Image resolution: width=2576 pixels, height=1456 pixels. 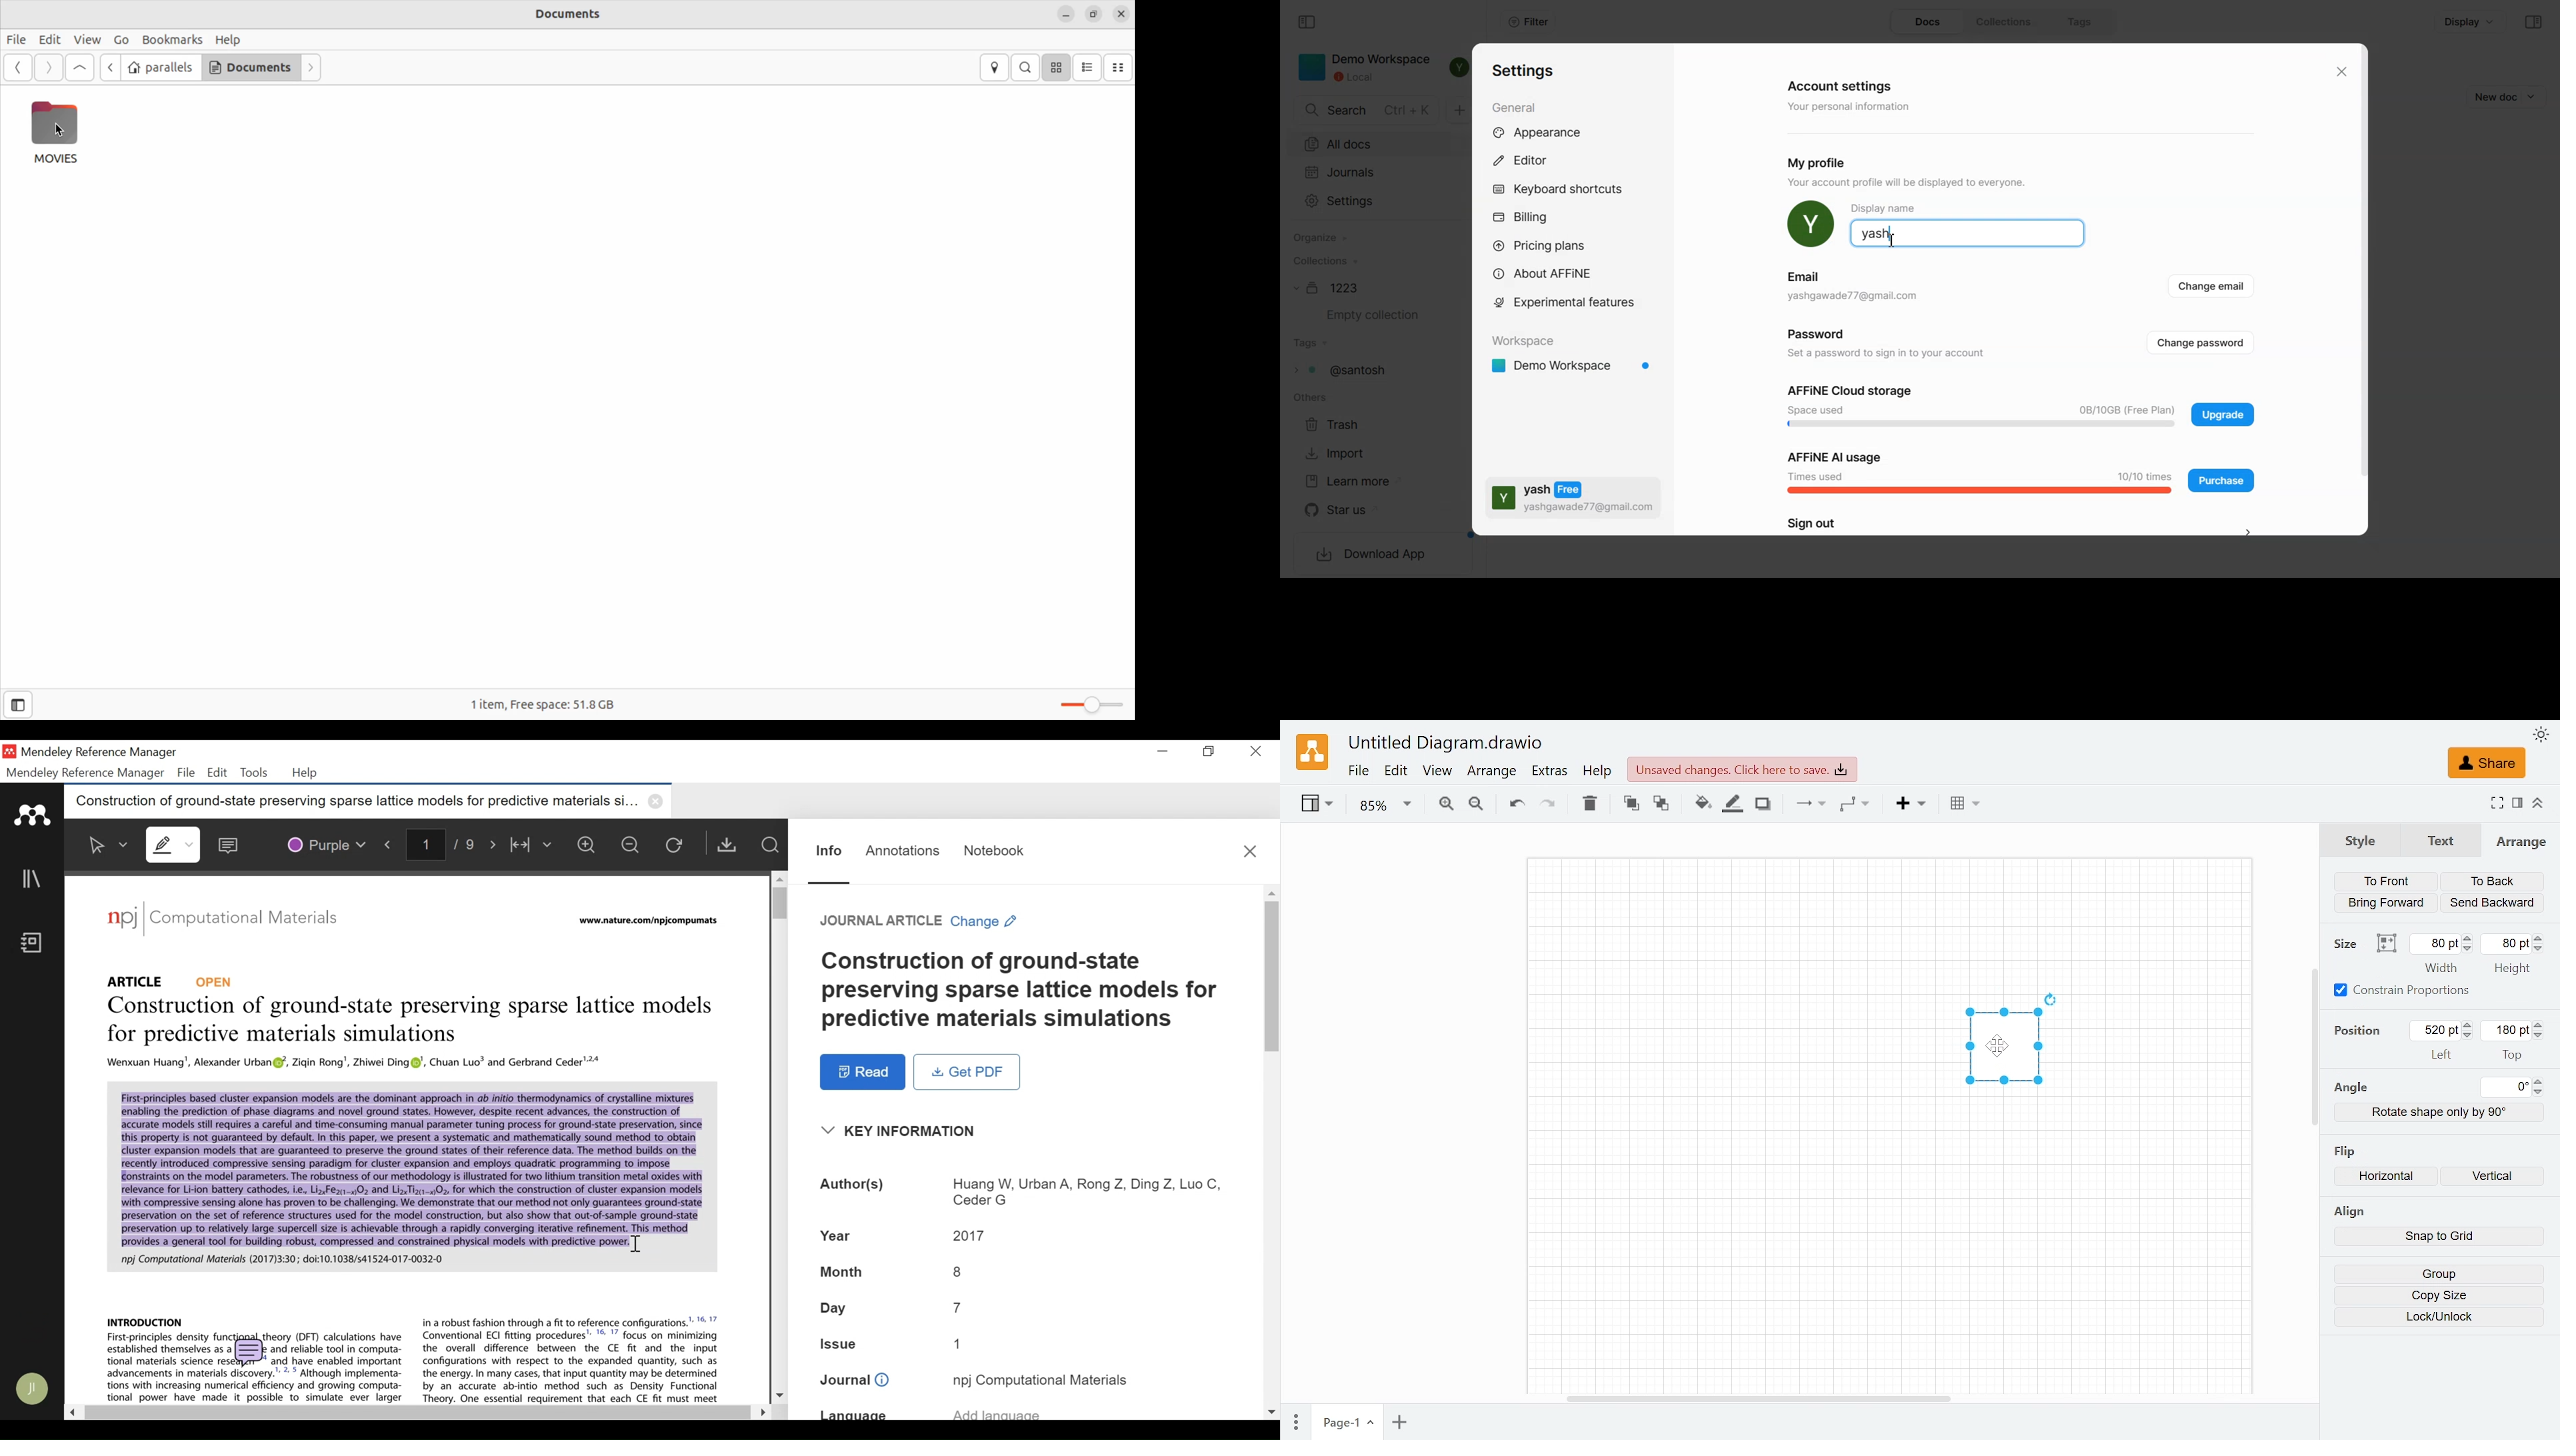 What do you see at coordinates (2350, 1088) in the screenshot?
I see `angel` at bounding box center [2350, 1088].